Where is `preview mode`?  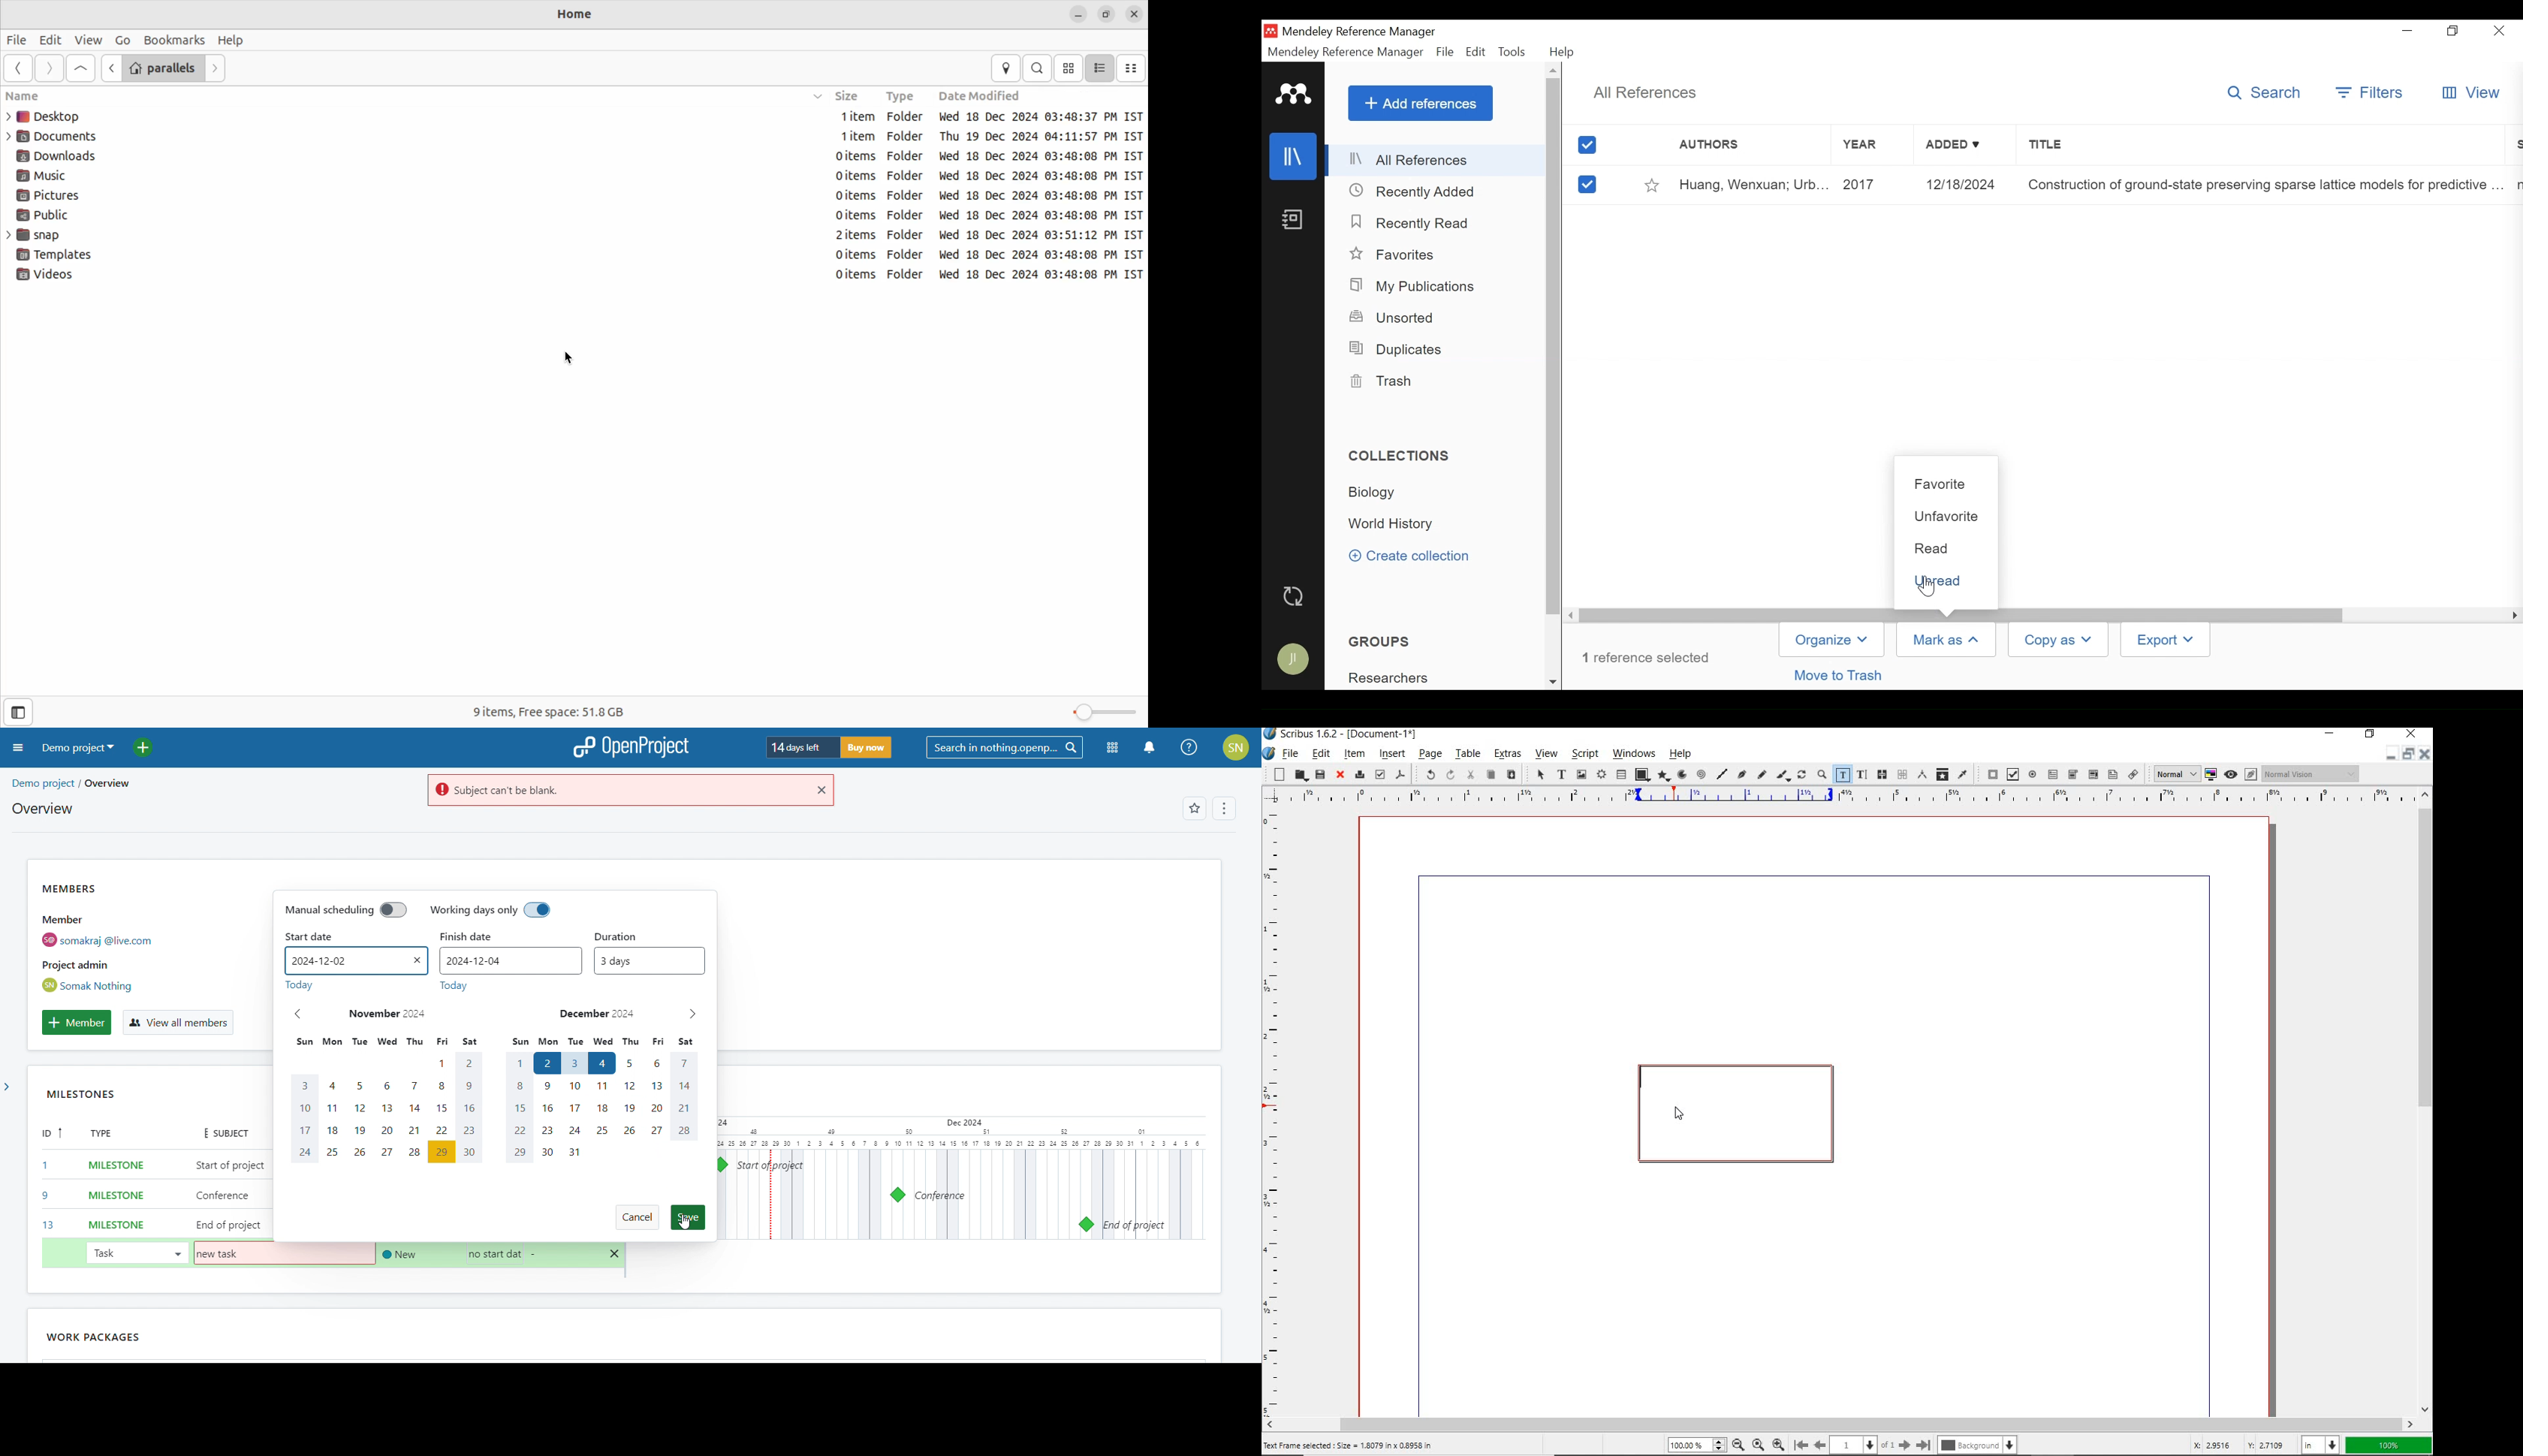
preview mode is located at coordinates (2231, 774).